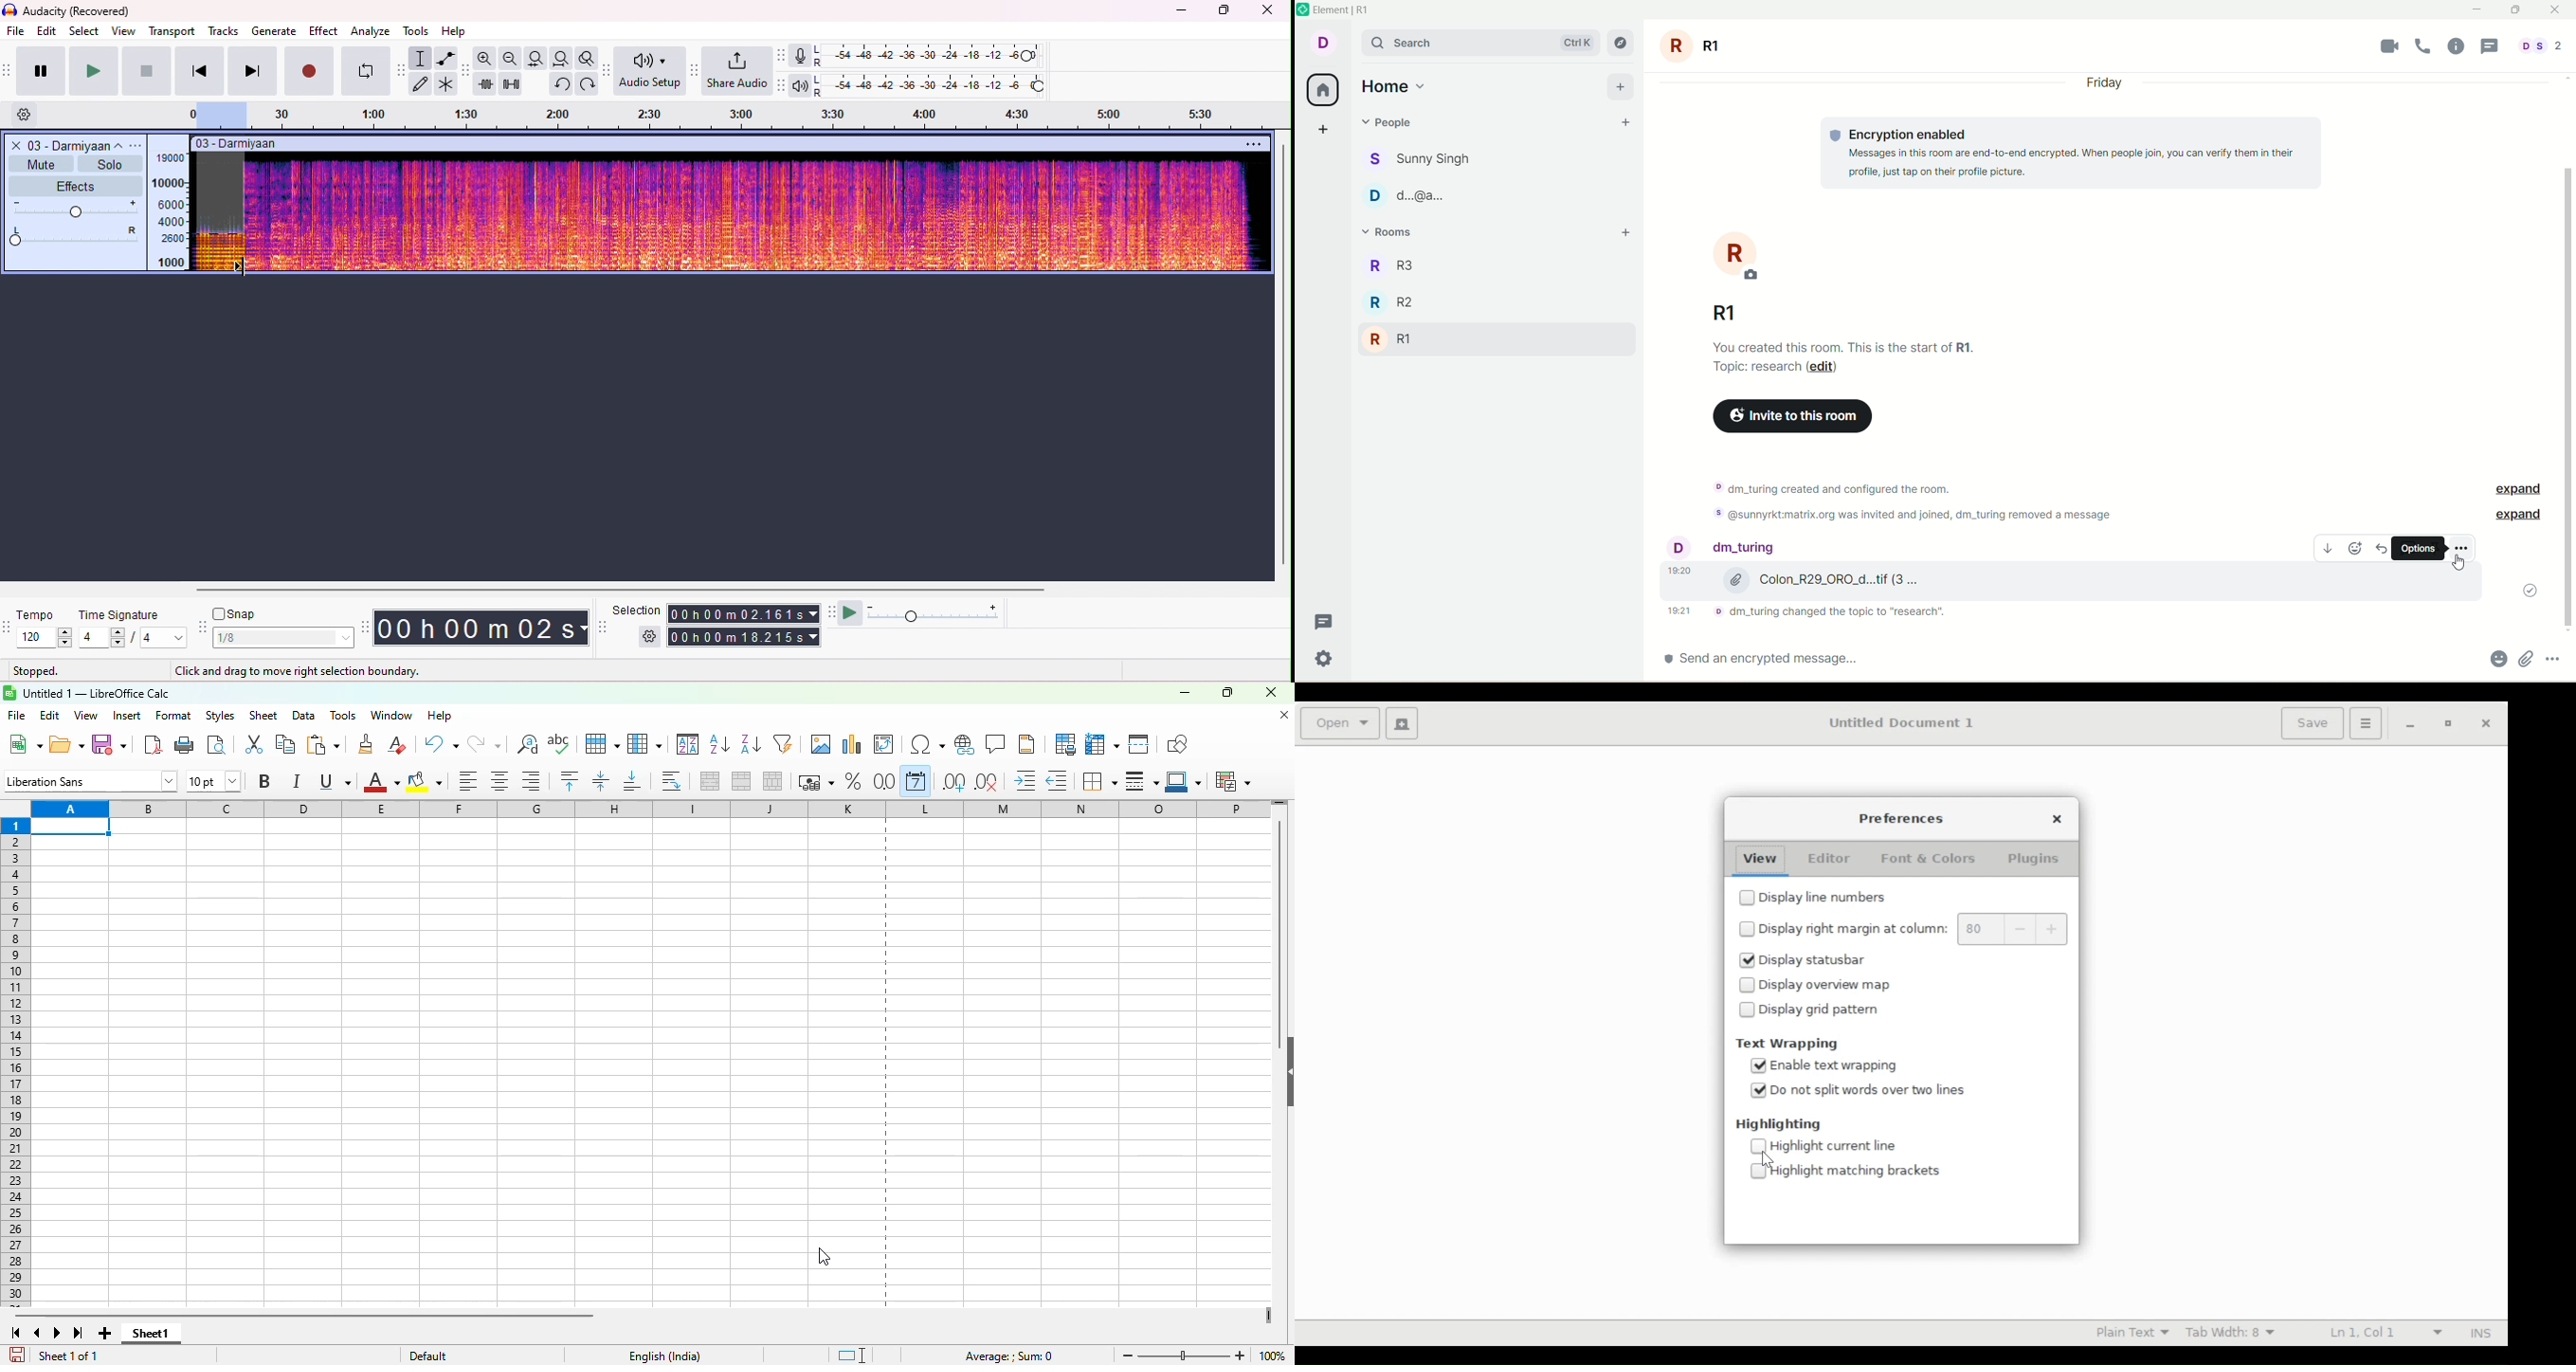 Image resolution: width=2576 pixels, height=1372 pixels. Describe the element at coordinates (600, 781) in the screenshot. I see `center vertically` at that location.